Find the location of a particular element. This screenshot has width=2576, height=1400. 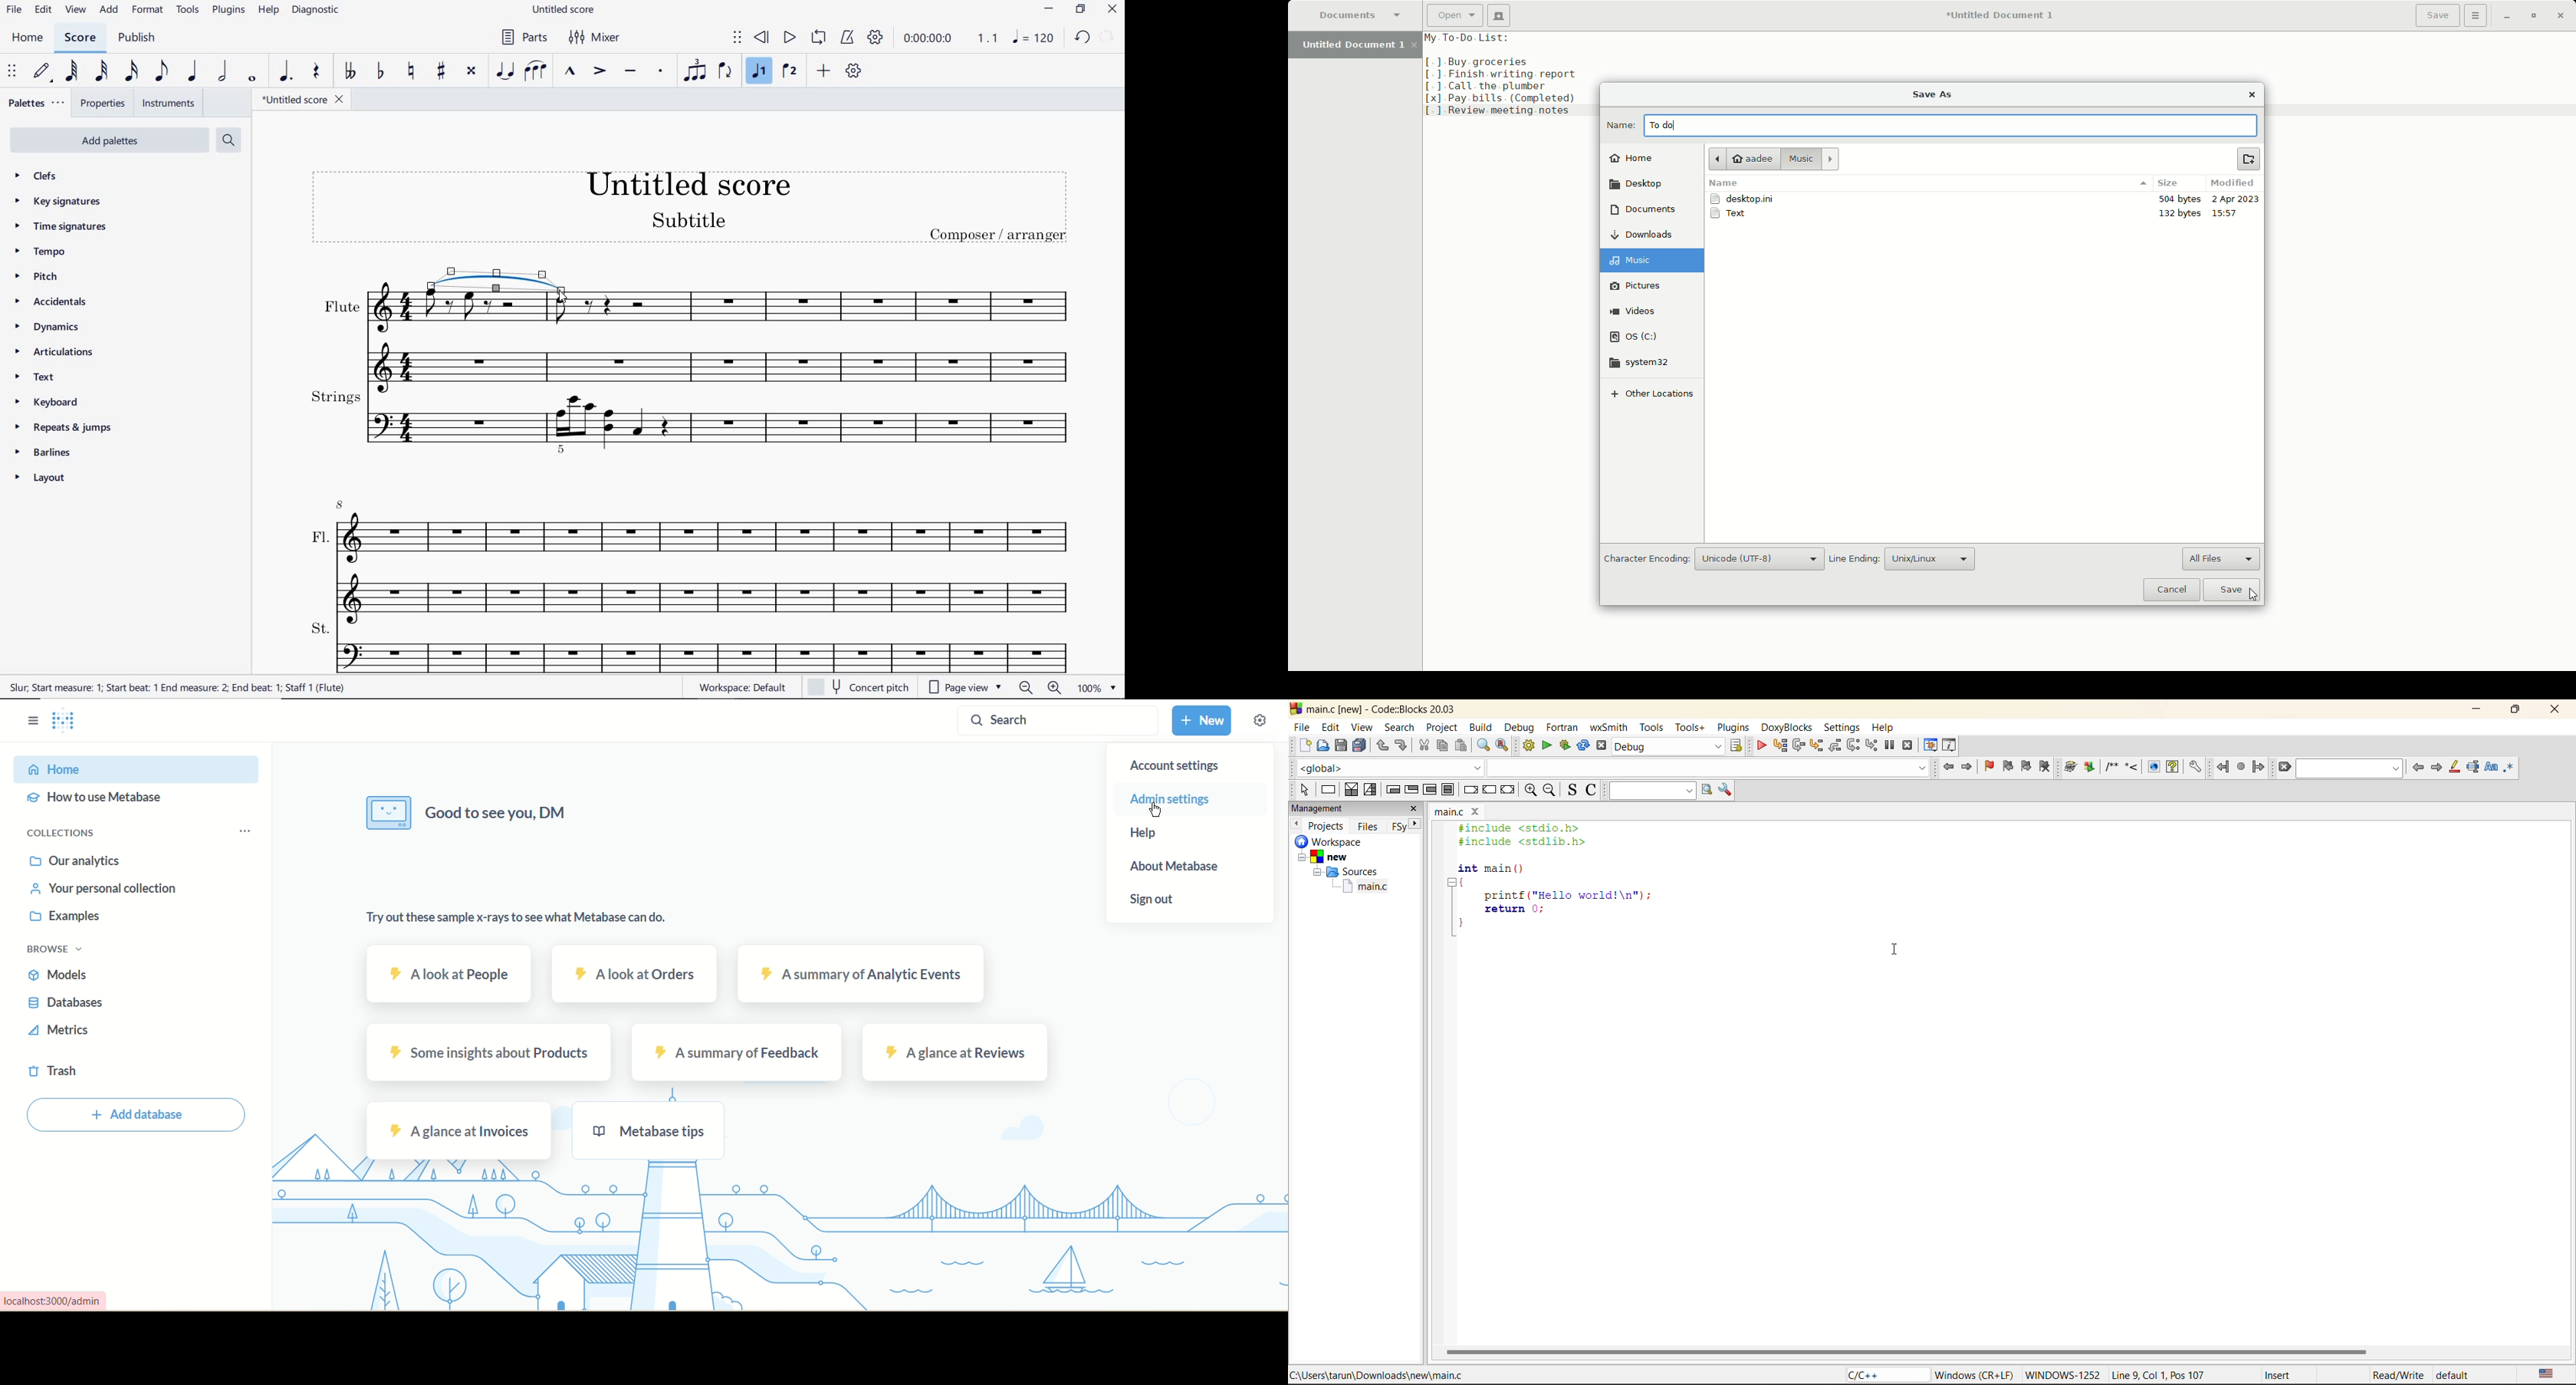

default is located at coordinates (2457, 1377).